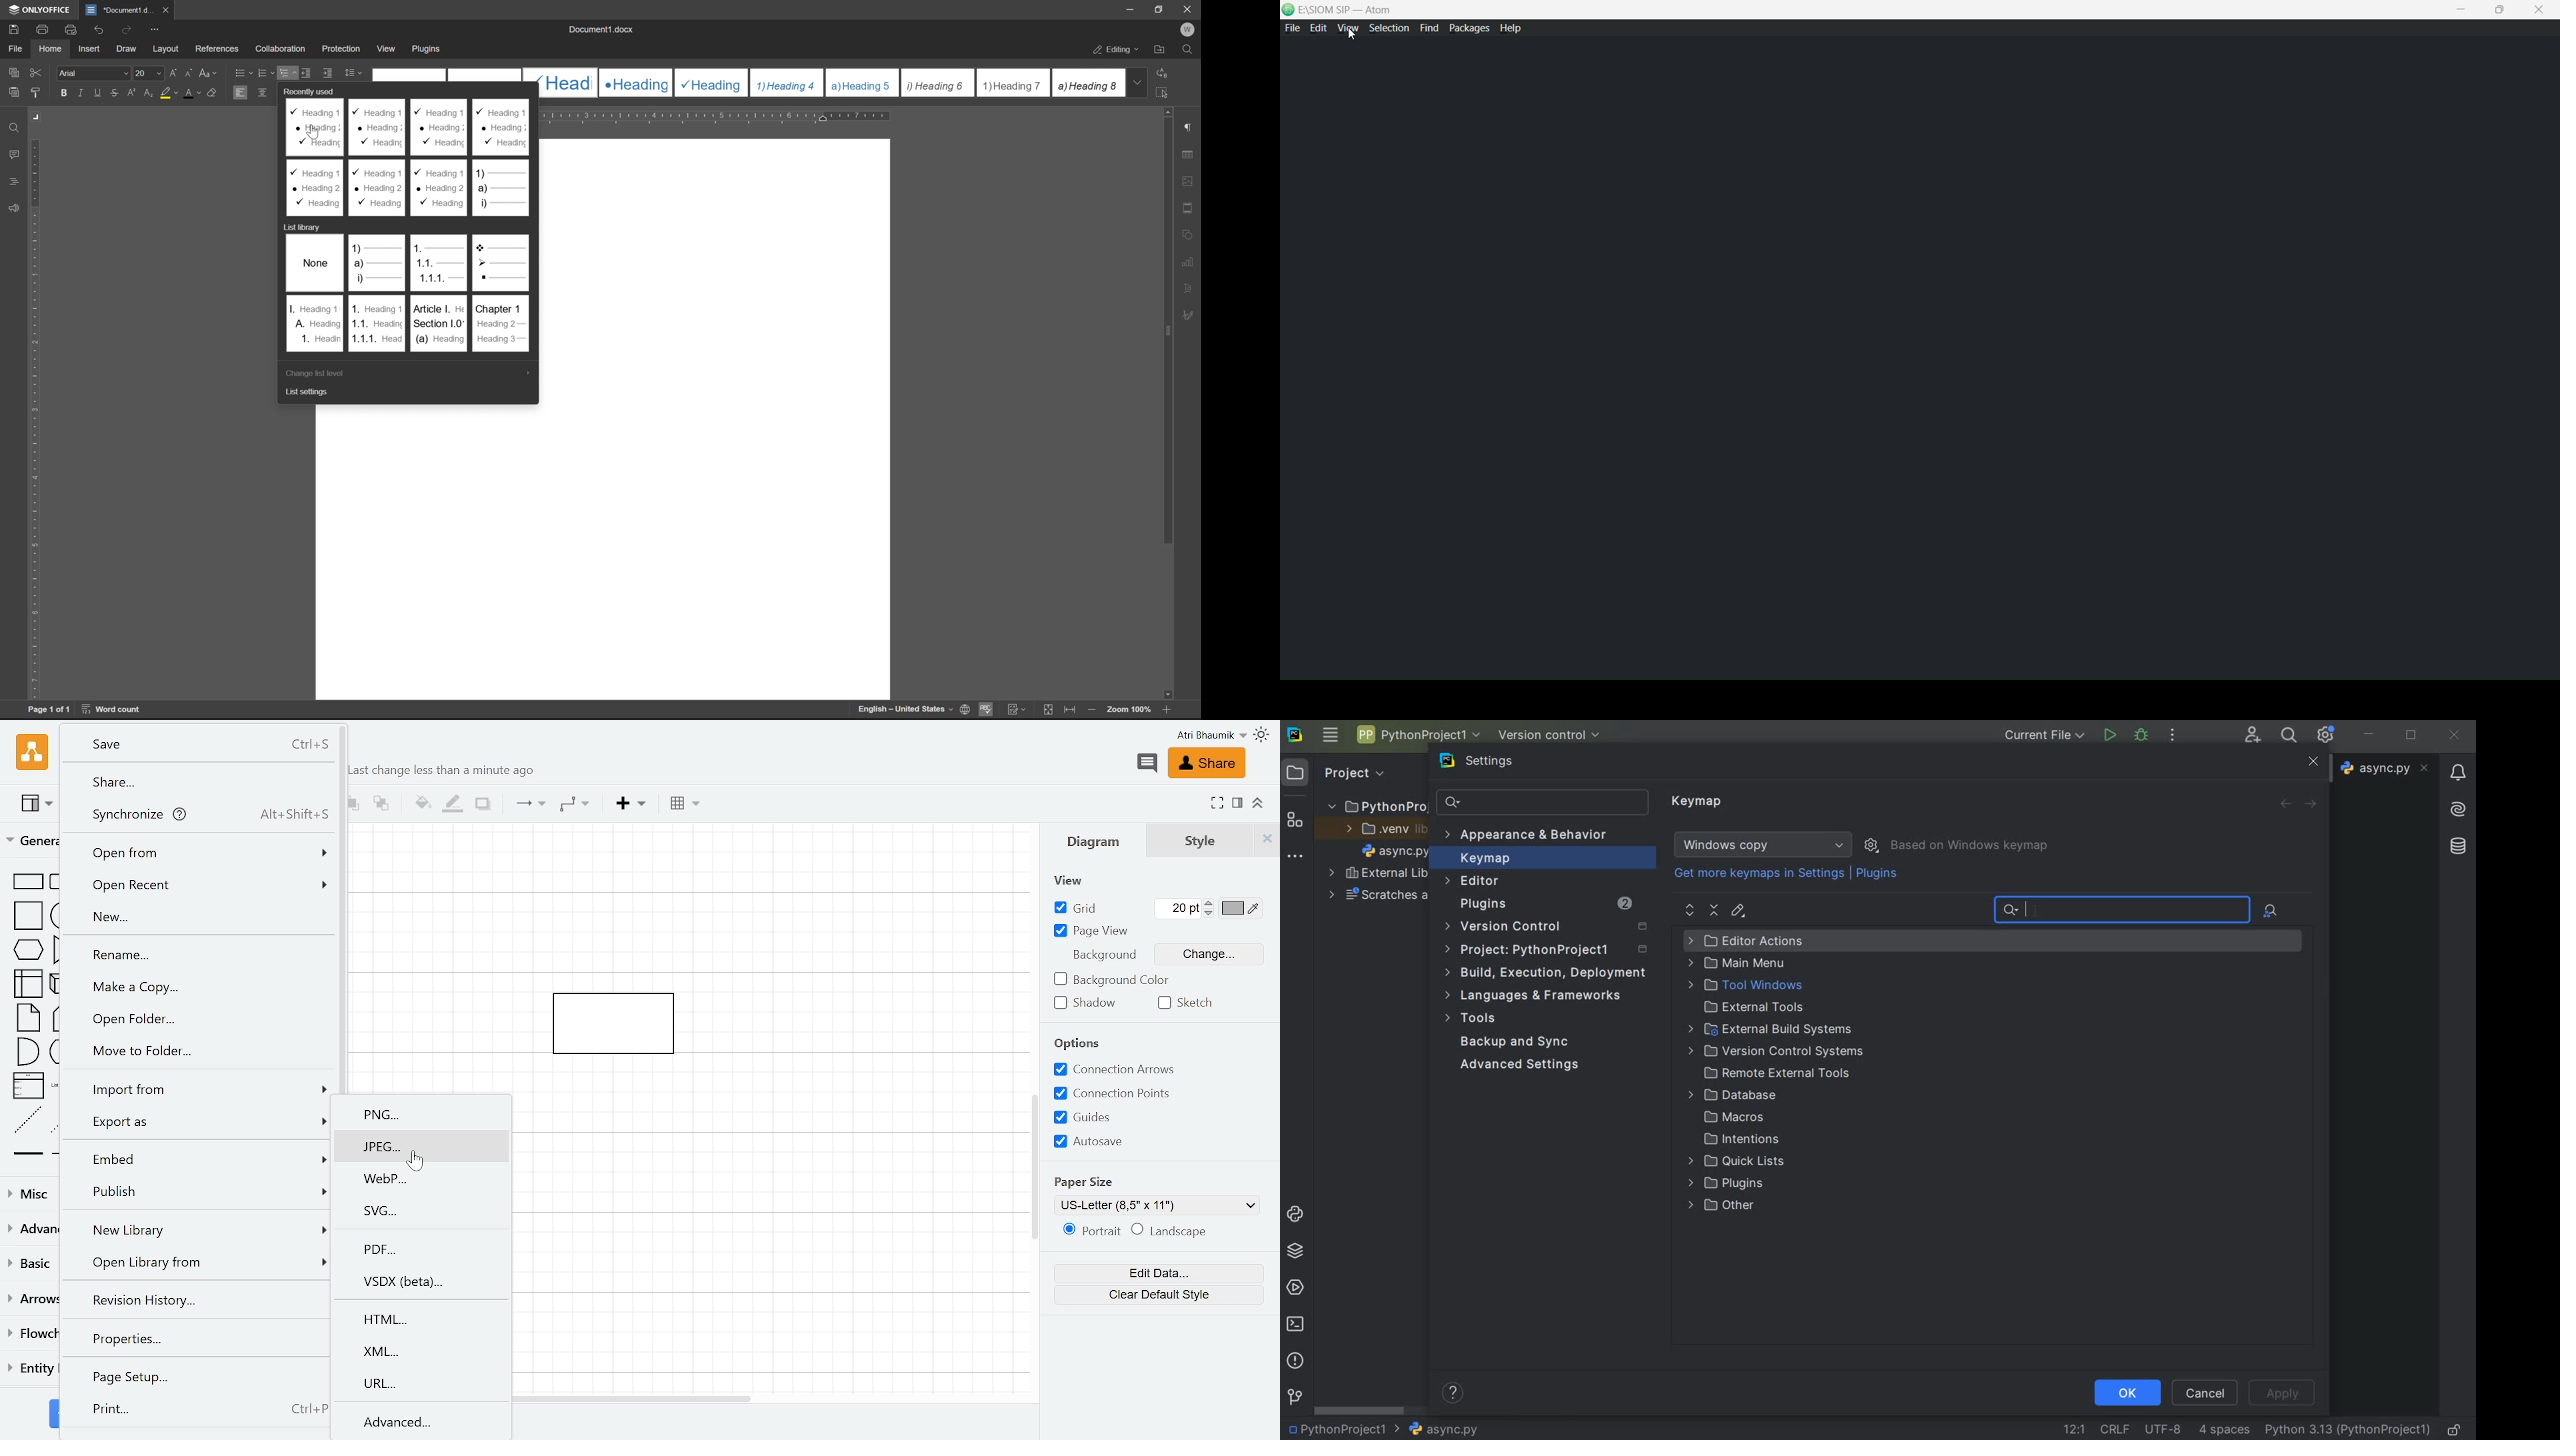 The height and width of the screenshot is (1456, 2576). Describe the element at coordinates (1267, 840) in the screenshot. I see `Close` at that location.